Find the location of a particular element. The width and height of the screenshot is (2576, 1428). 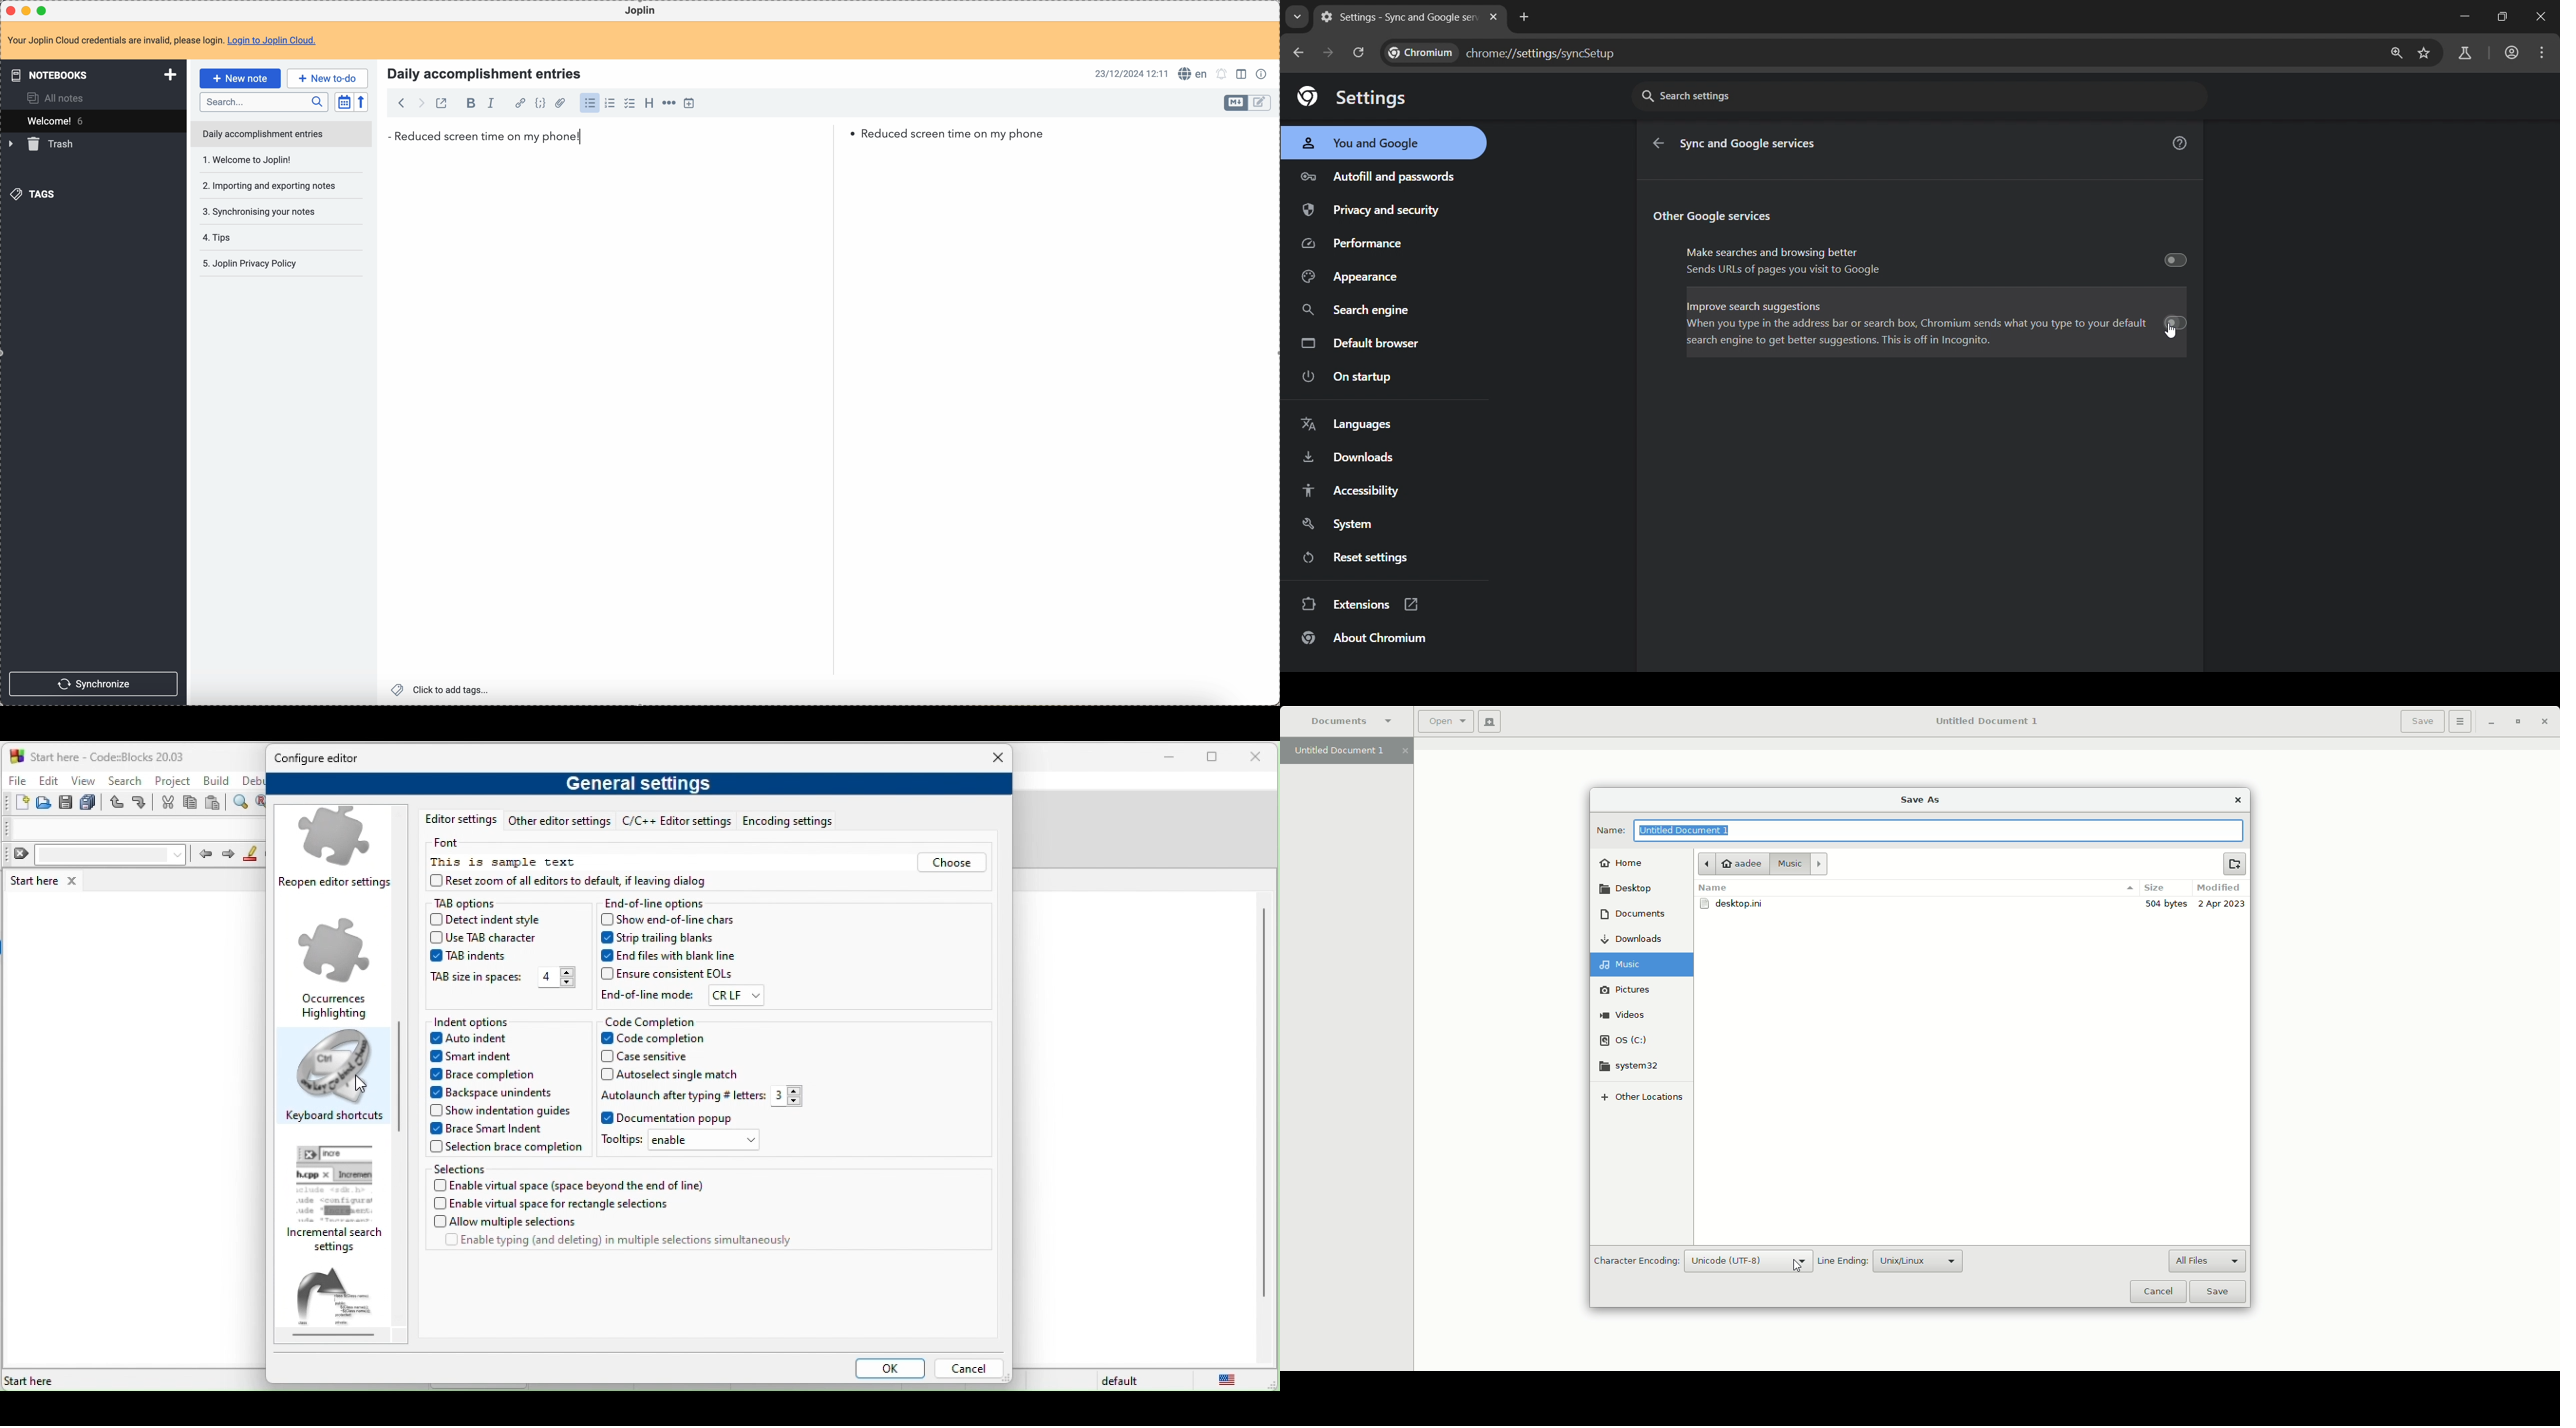

Home is located at coordinates (1623, 865).